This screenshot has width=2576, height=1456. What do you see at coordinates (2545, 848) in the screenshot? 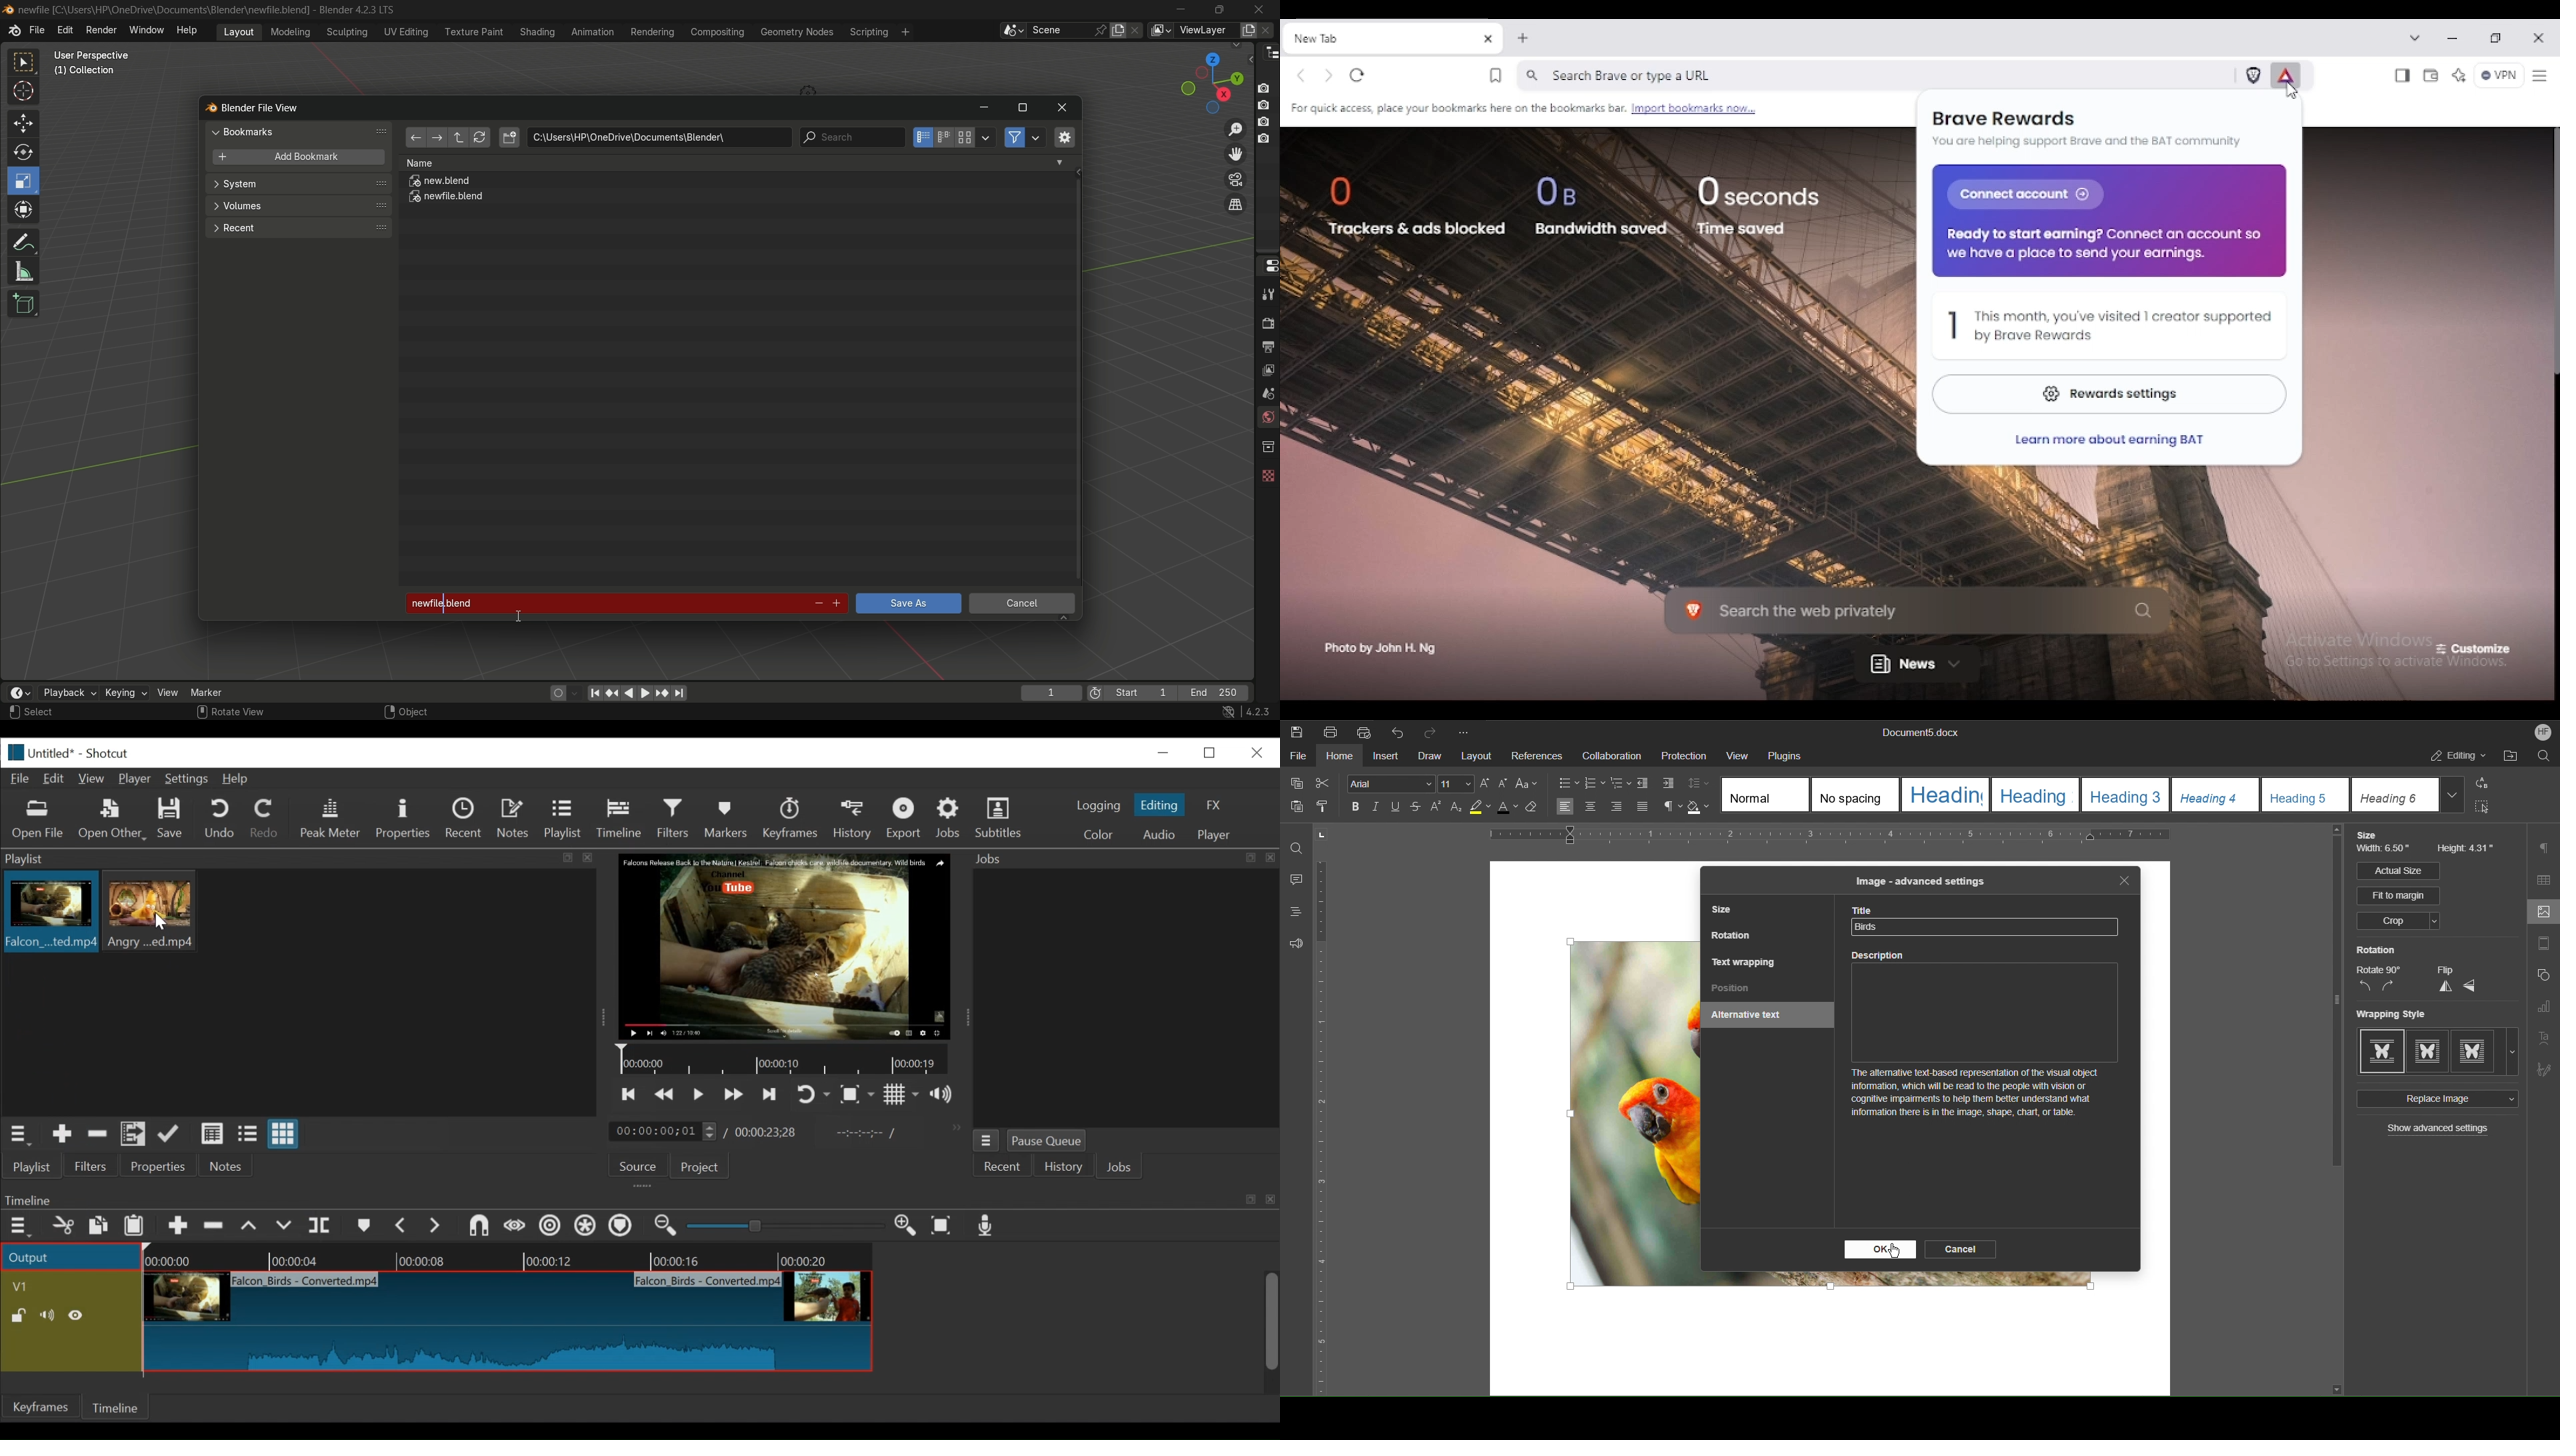
I see `Paragraph Settings` at bounding box center [2545, 848].